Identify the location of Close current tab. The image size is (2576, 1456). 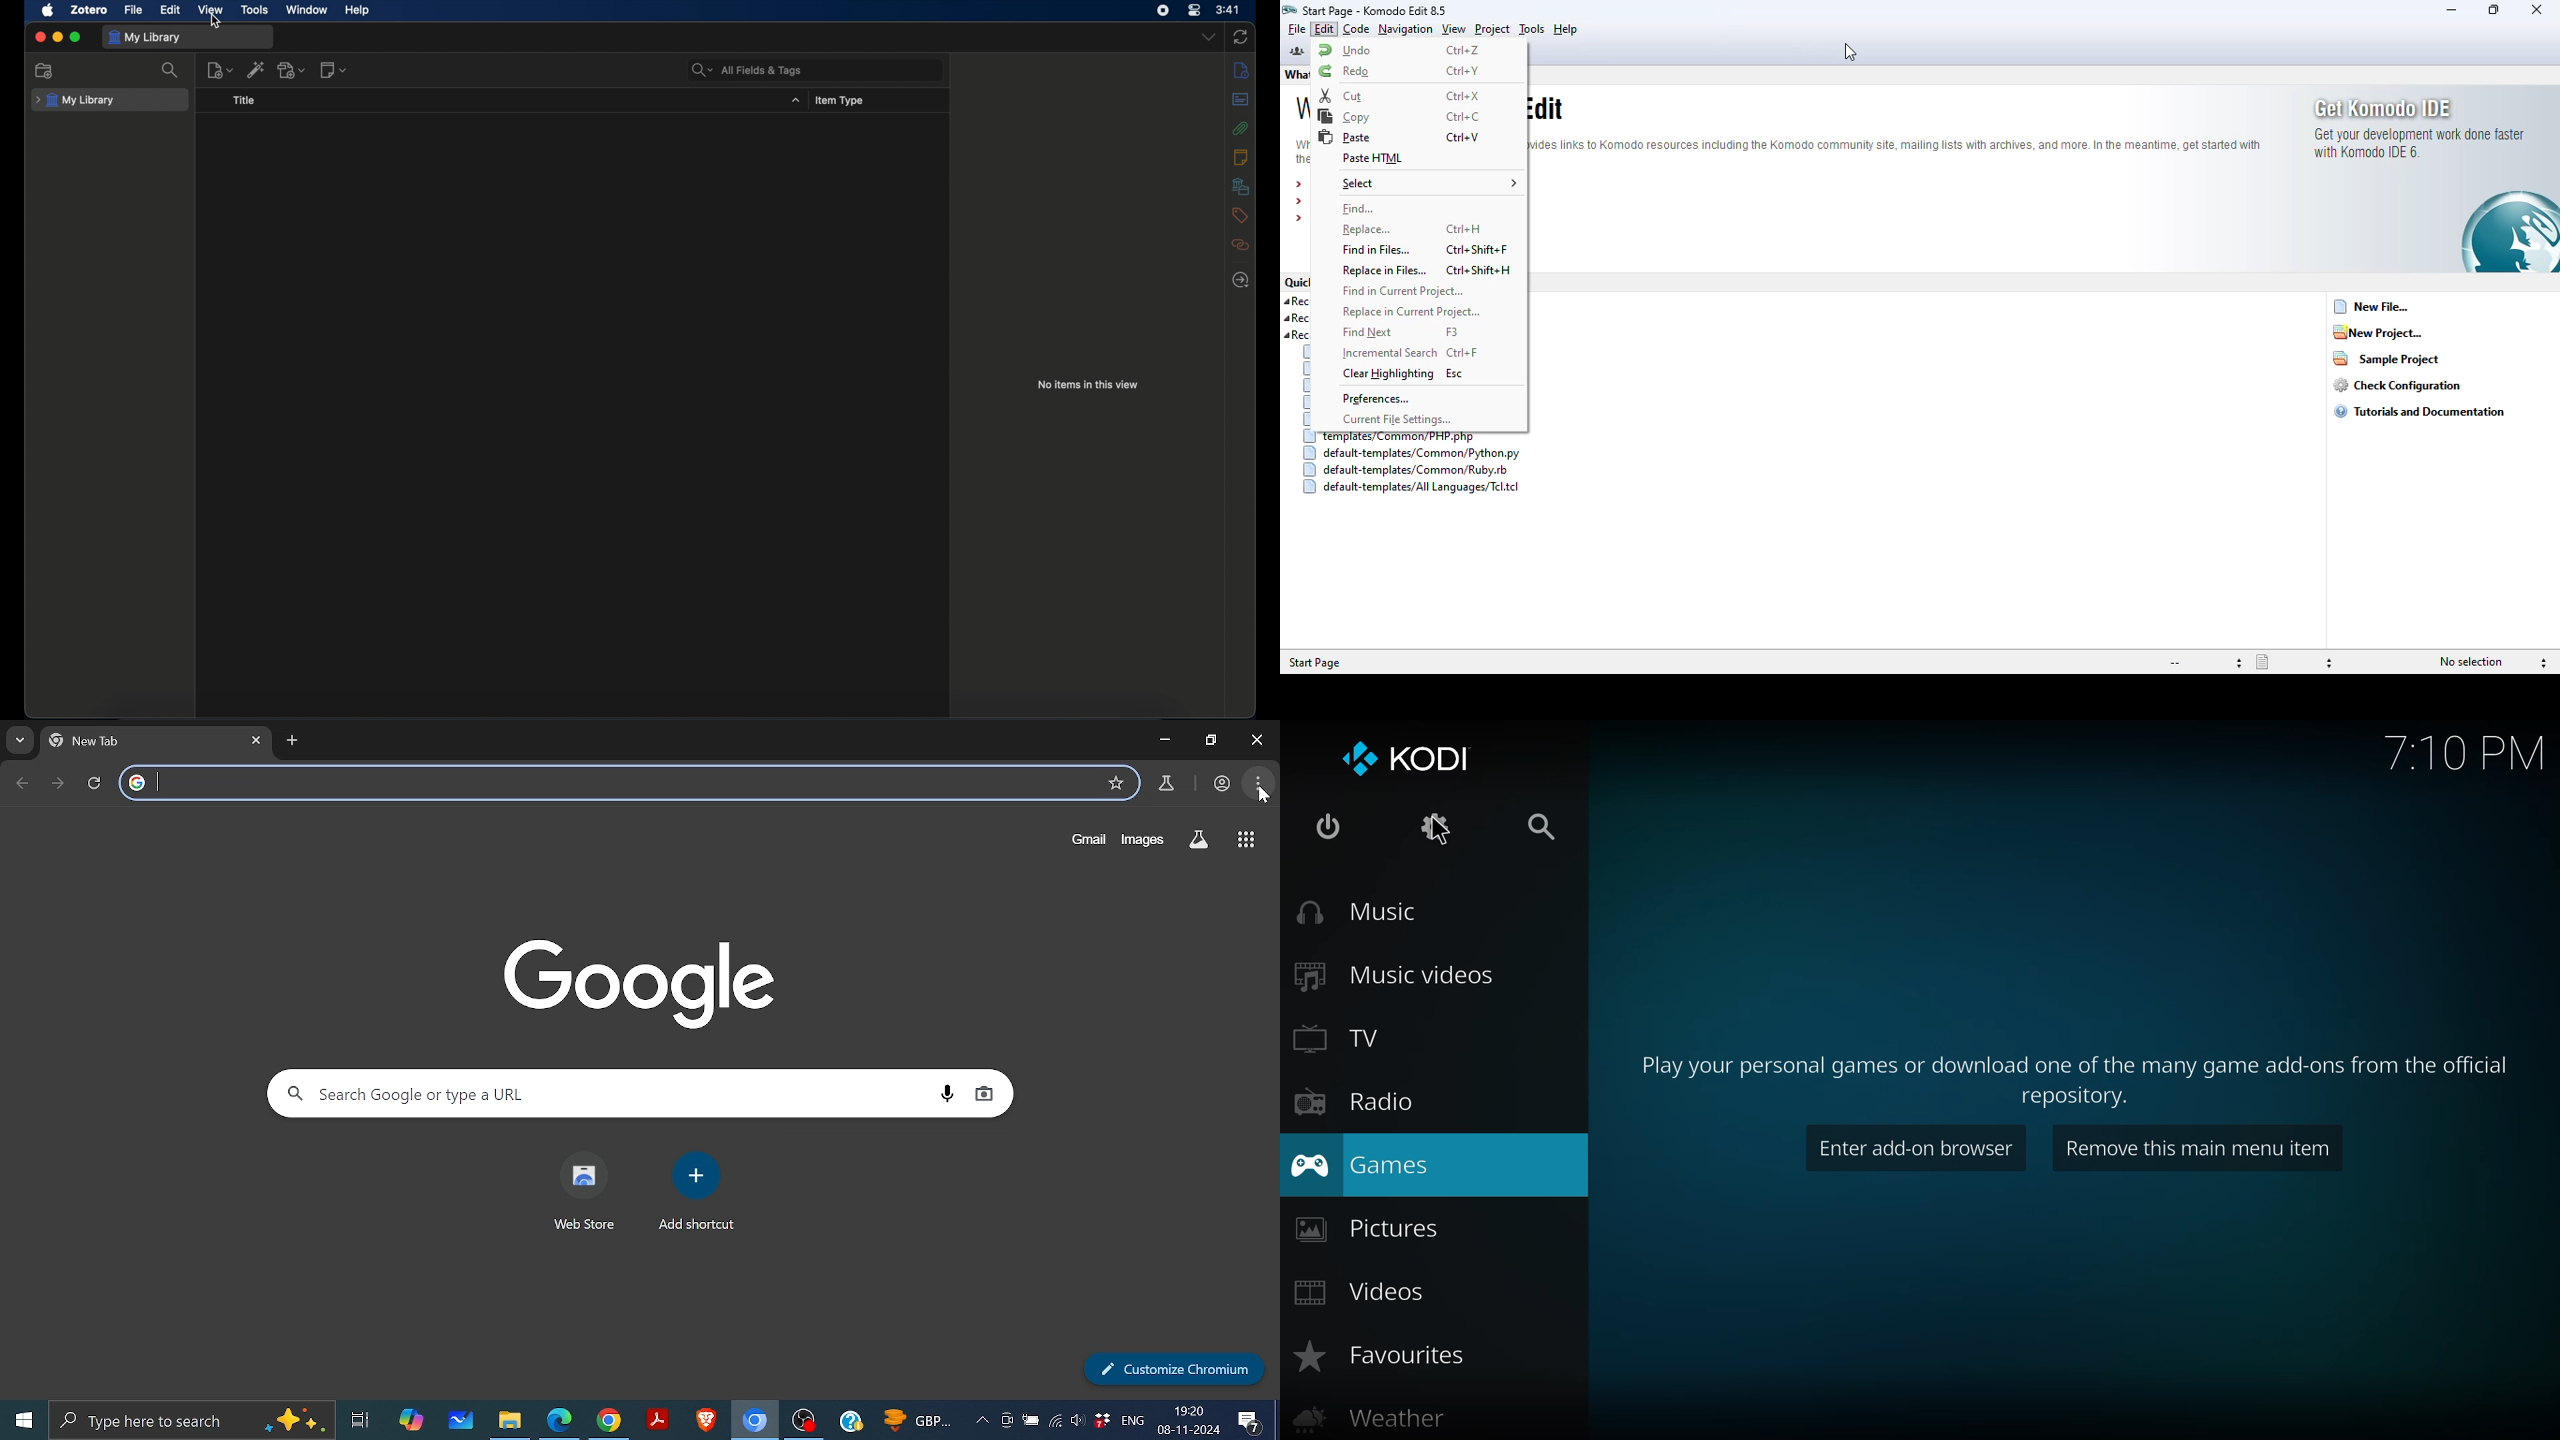
(257, 741).